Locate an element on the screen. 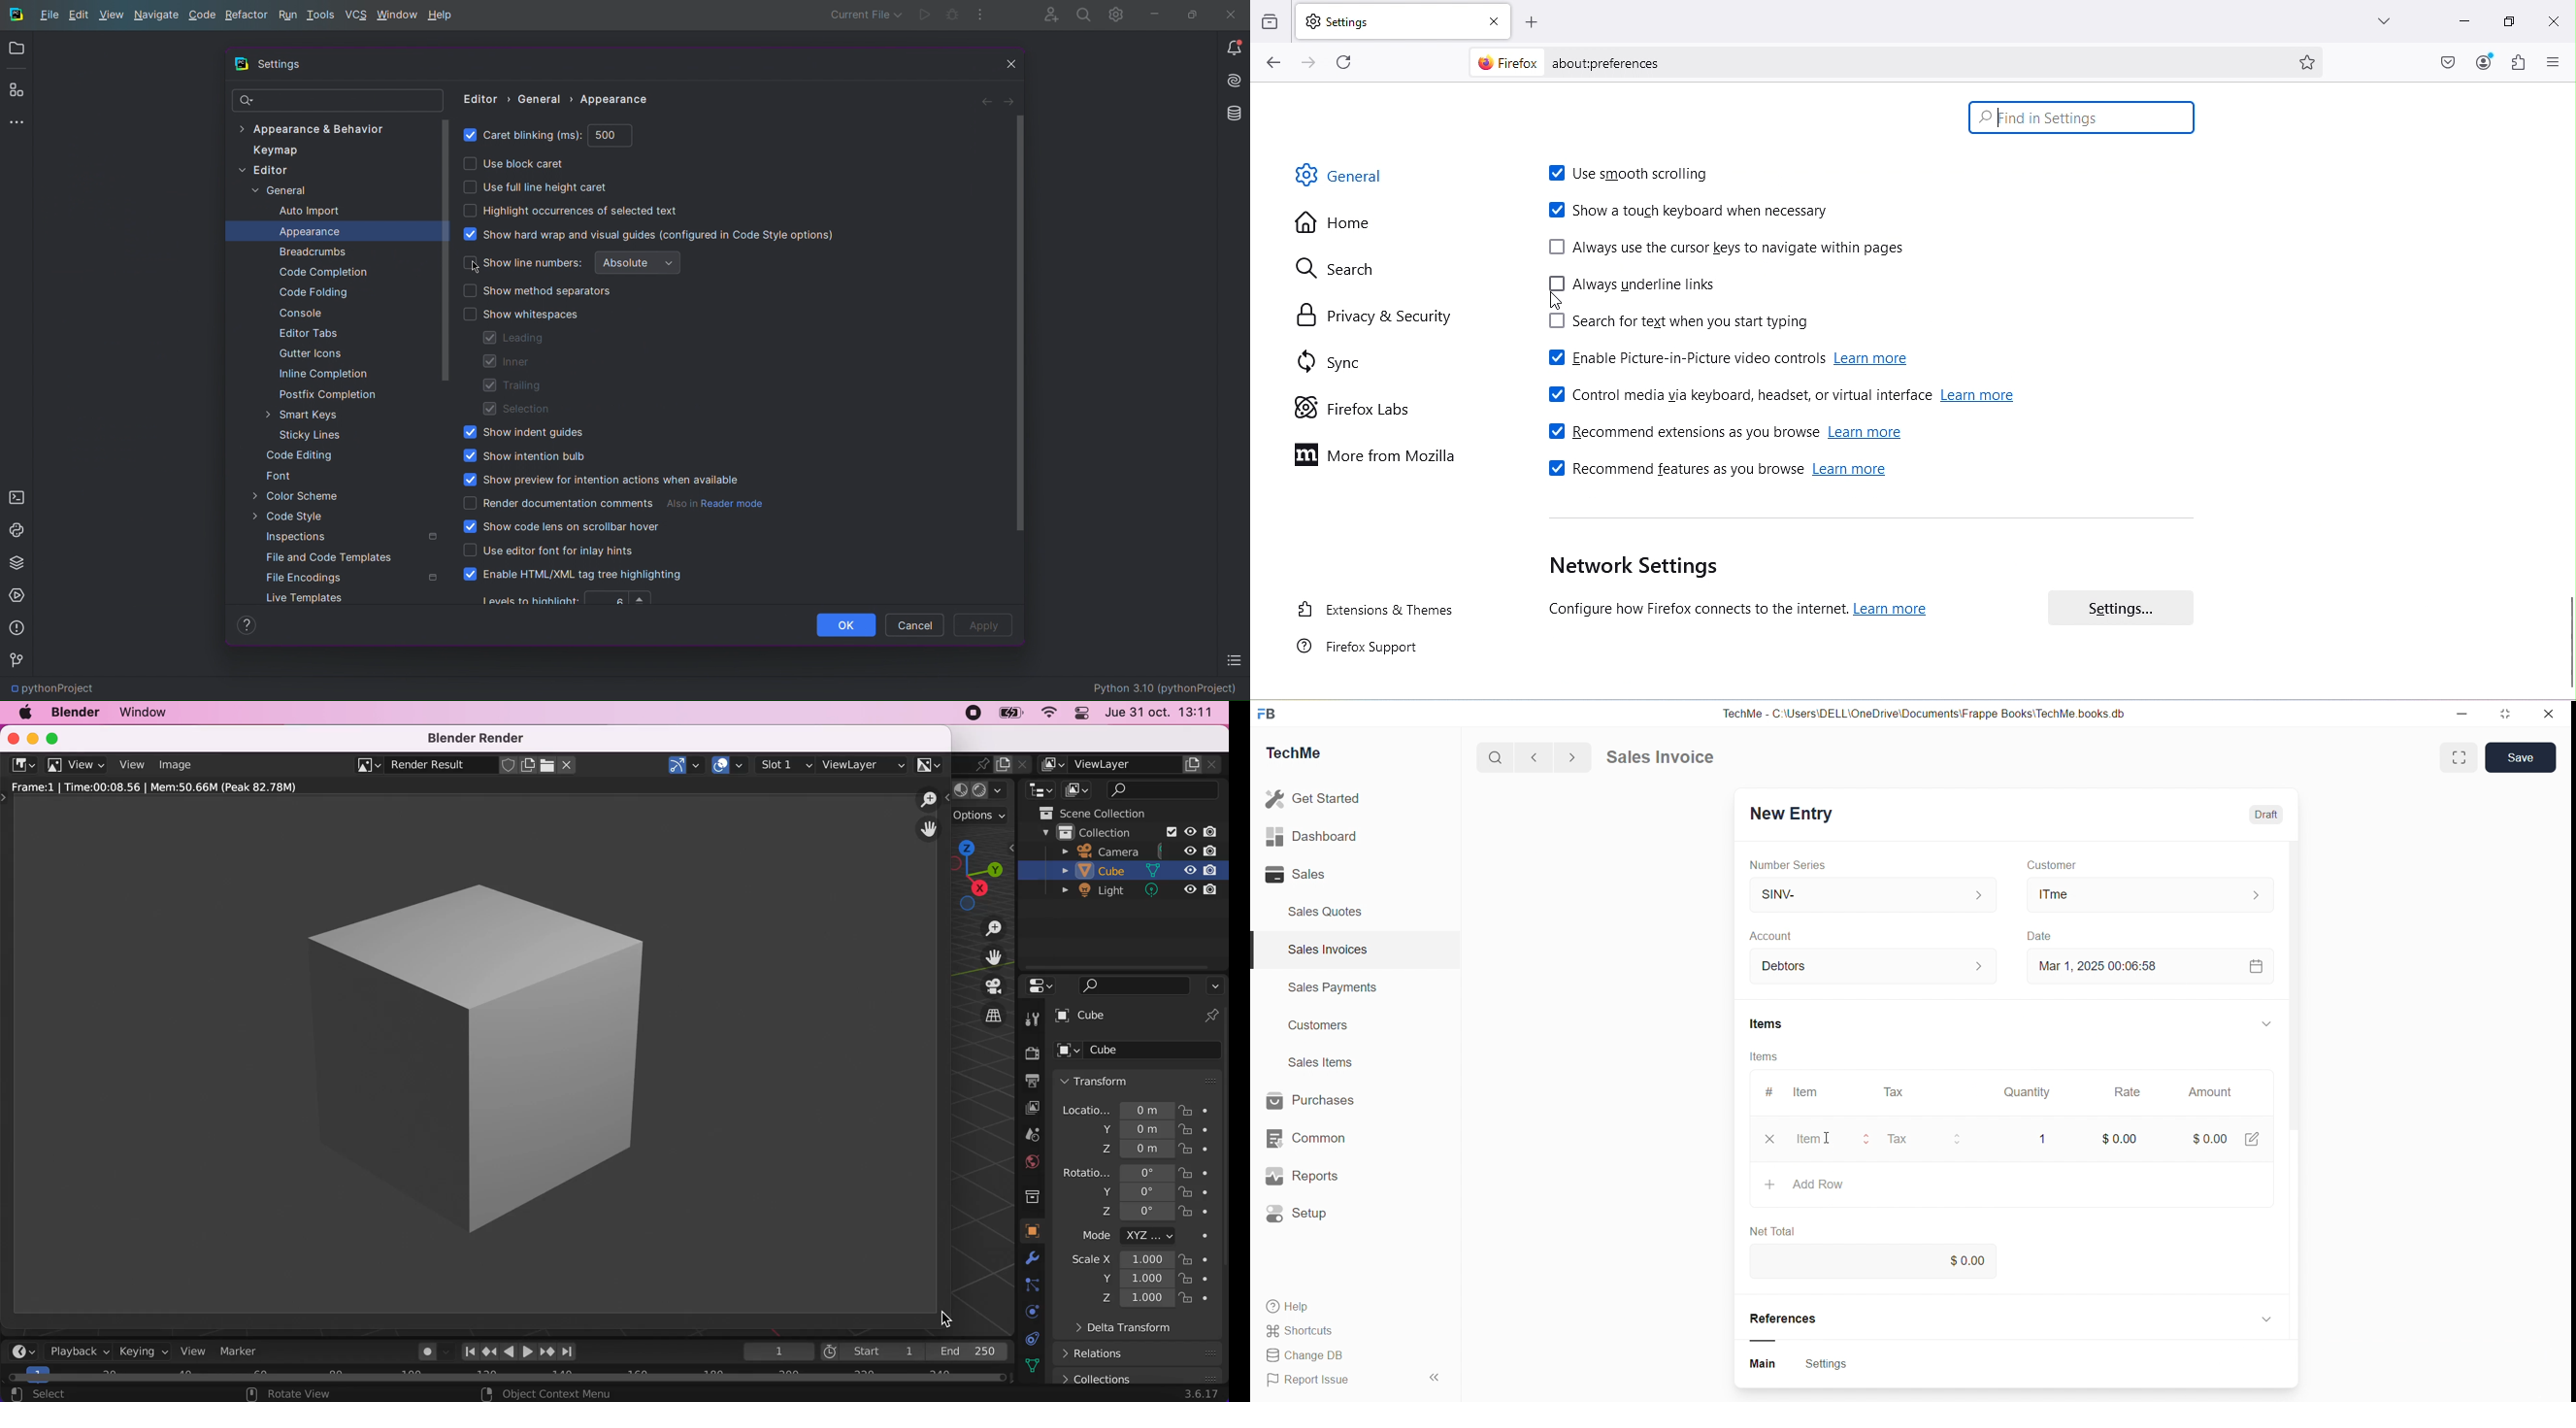 This screenshot has width=2576, height=1428. SINV- is located at coordinates (1857, 894).